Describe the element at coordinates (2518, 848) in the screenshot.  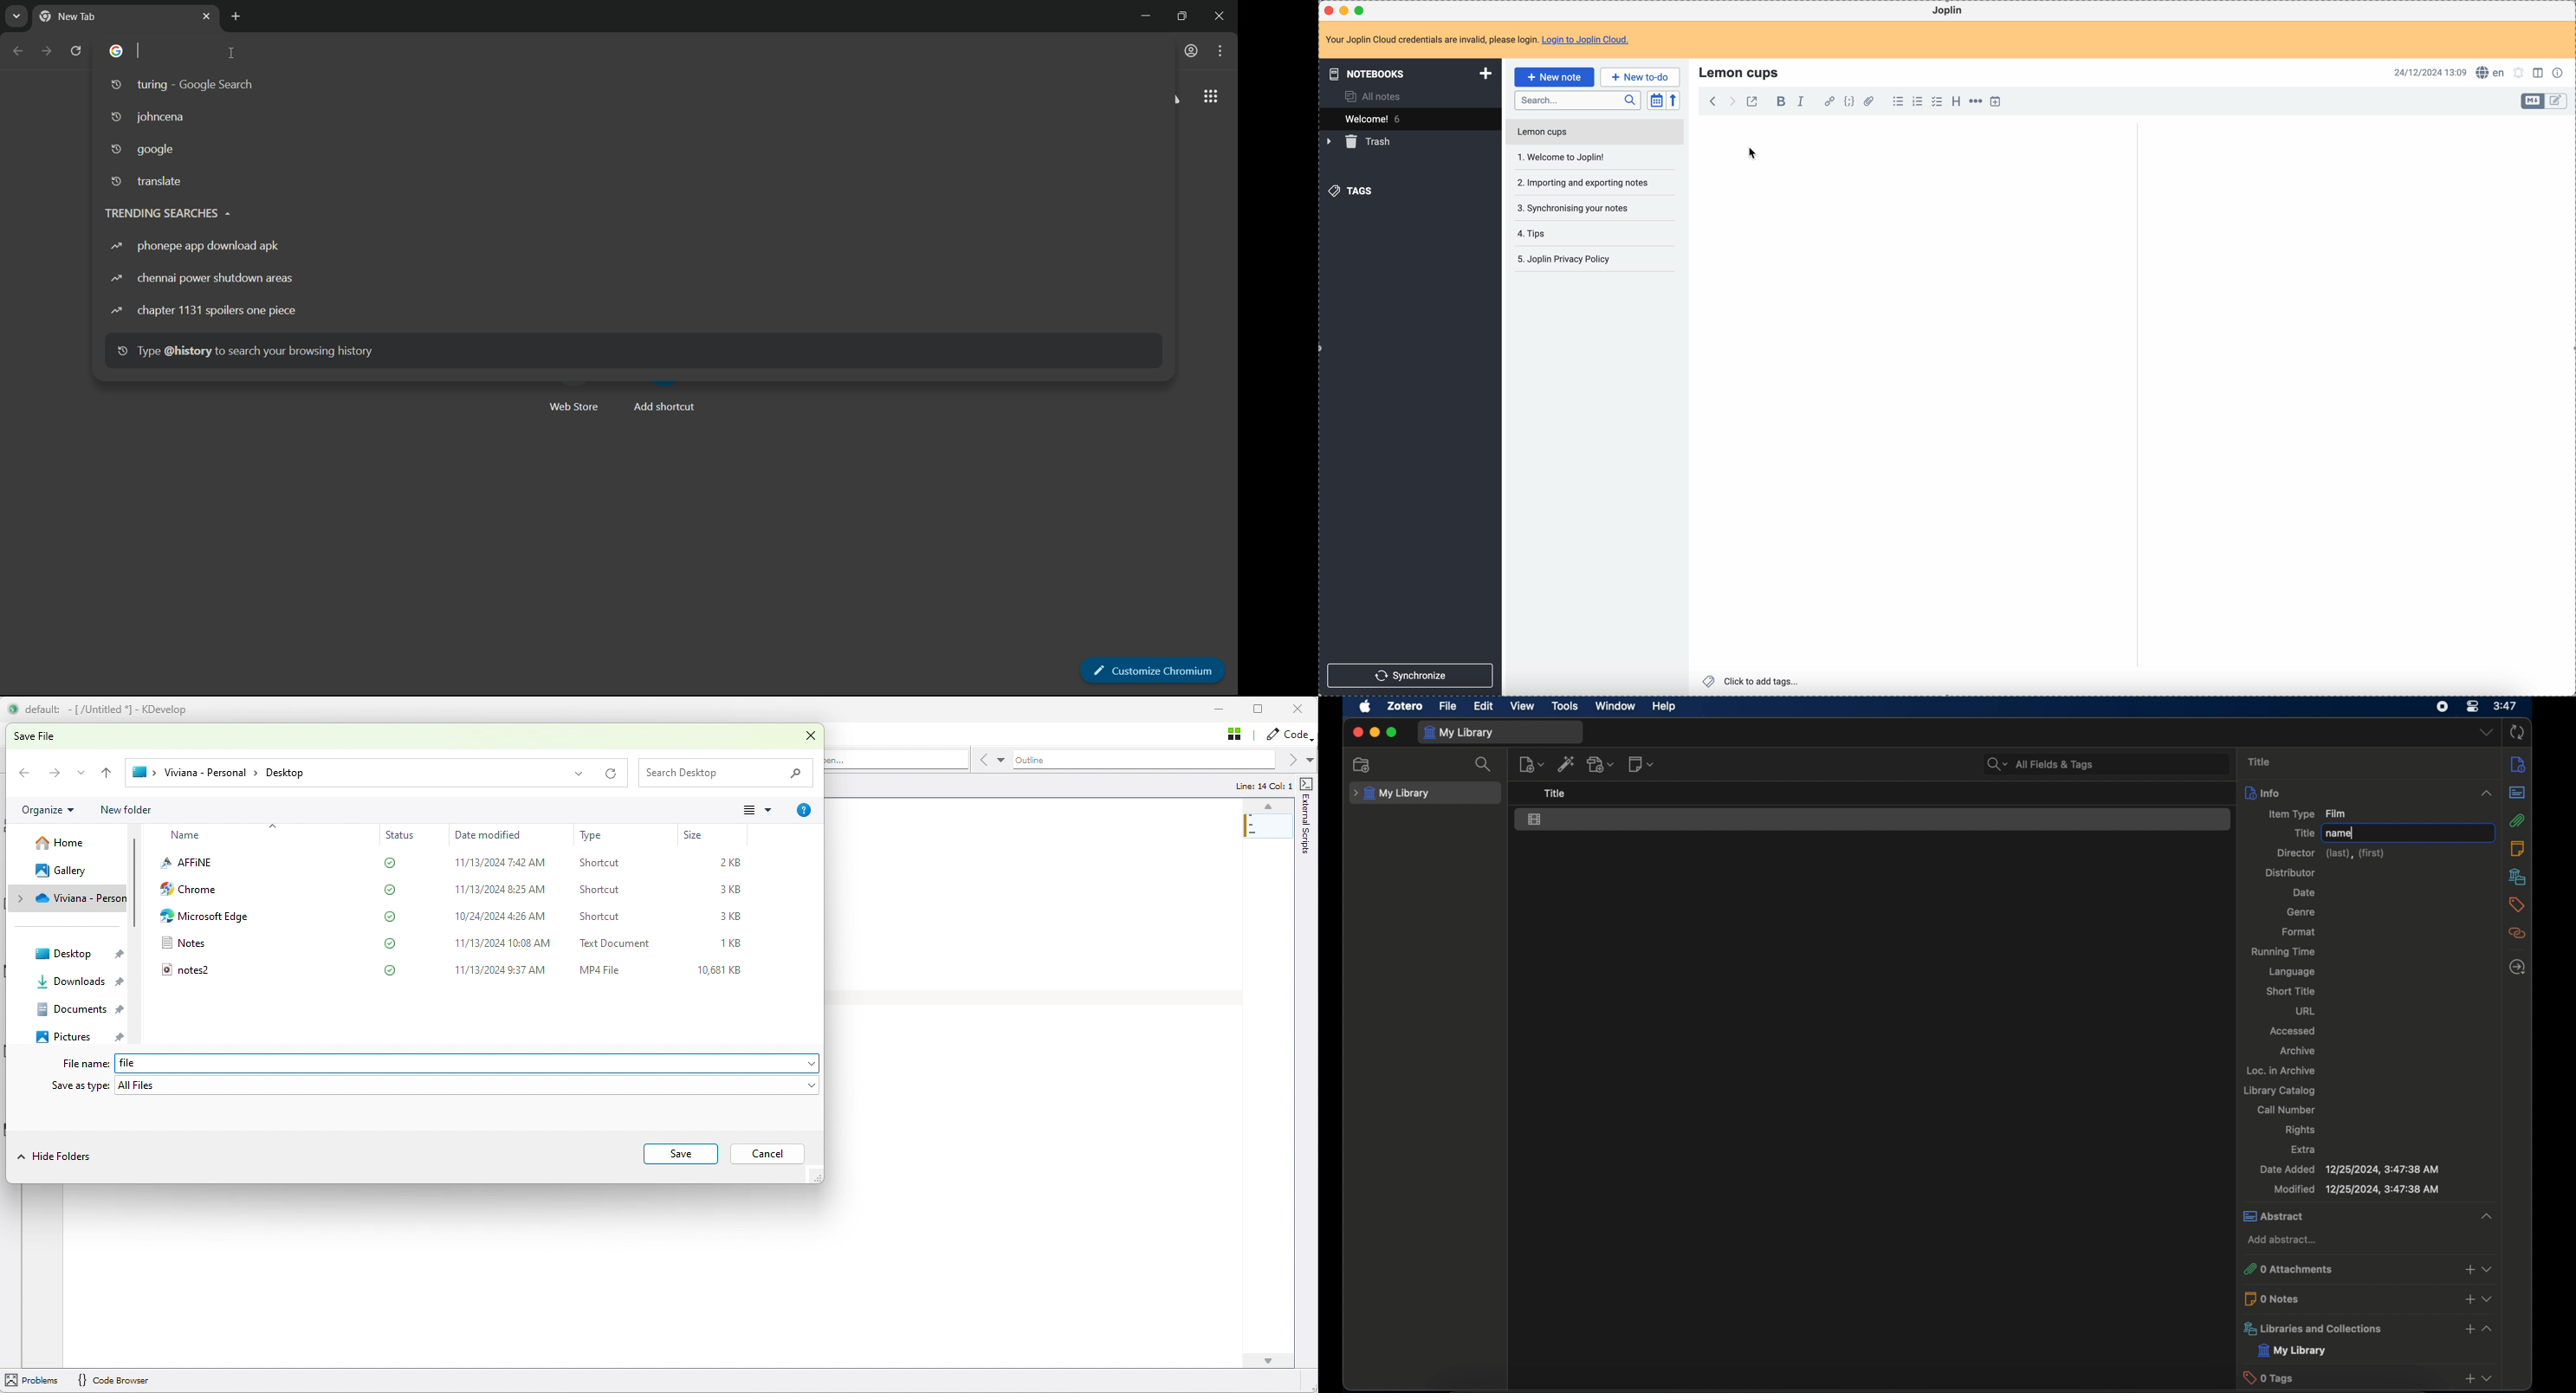
I see `notes` at that location.